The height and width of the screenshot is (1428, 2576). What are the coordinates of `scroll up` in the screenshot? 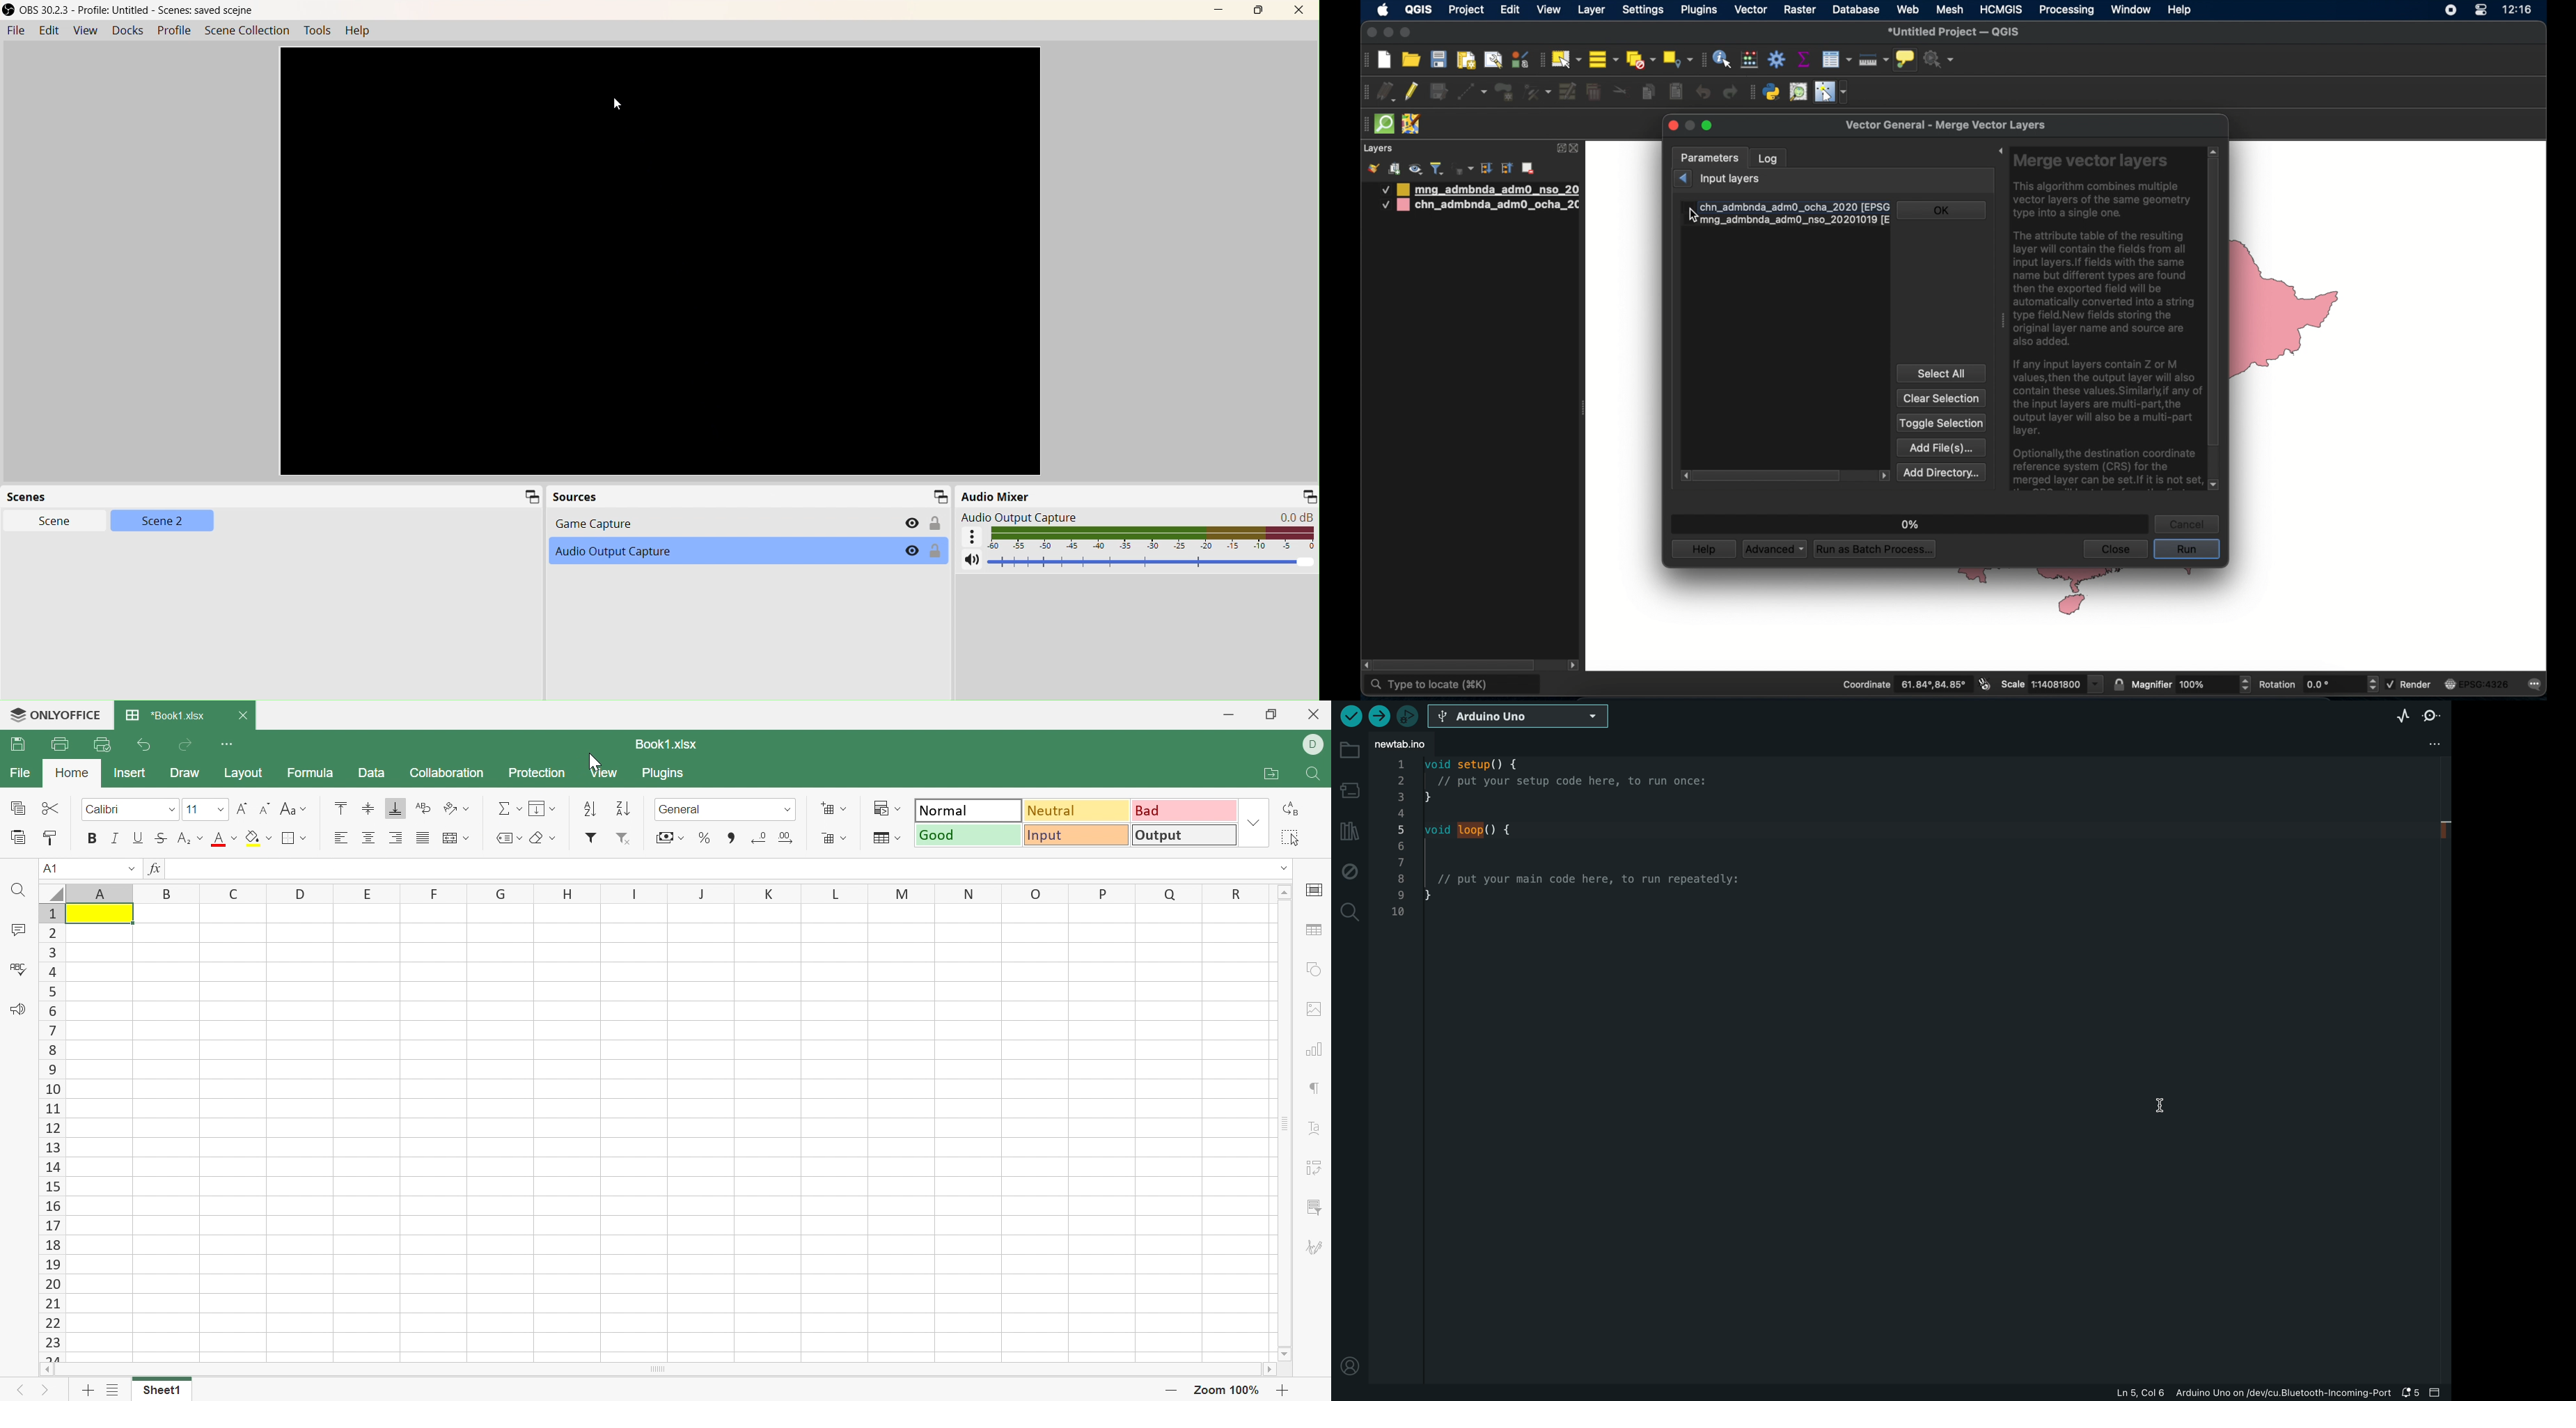 It's located at (2212, 150).